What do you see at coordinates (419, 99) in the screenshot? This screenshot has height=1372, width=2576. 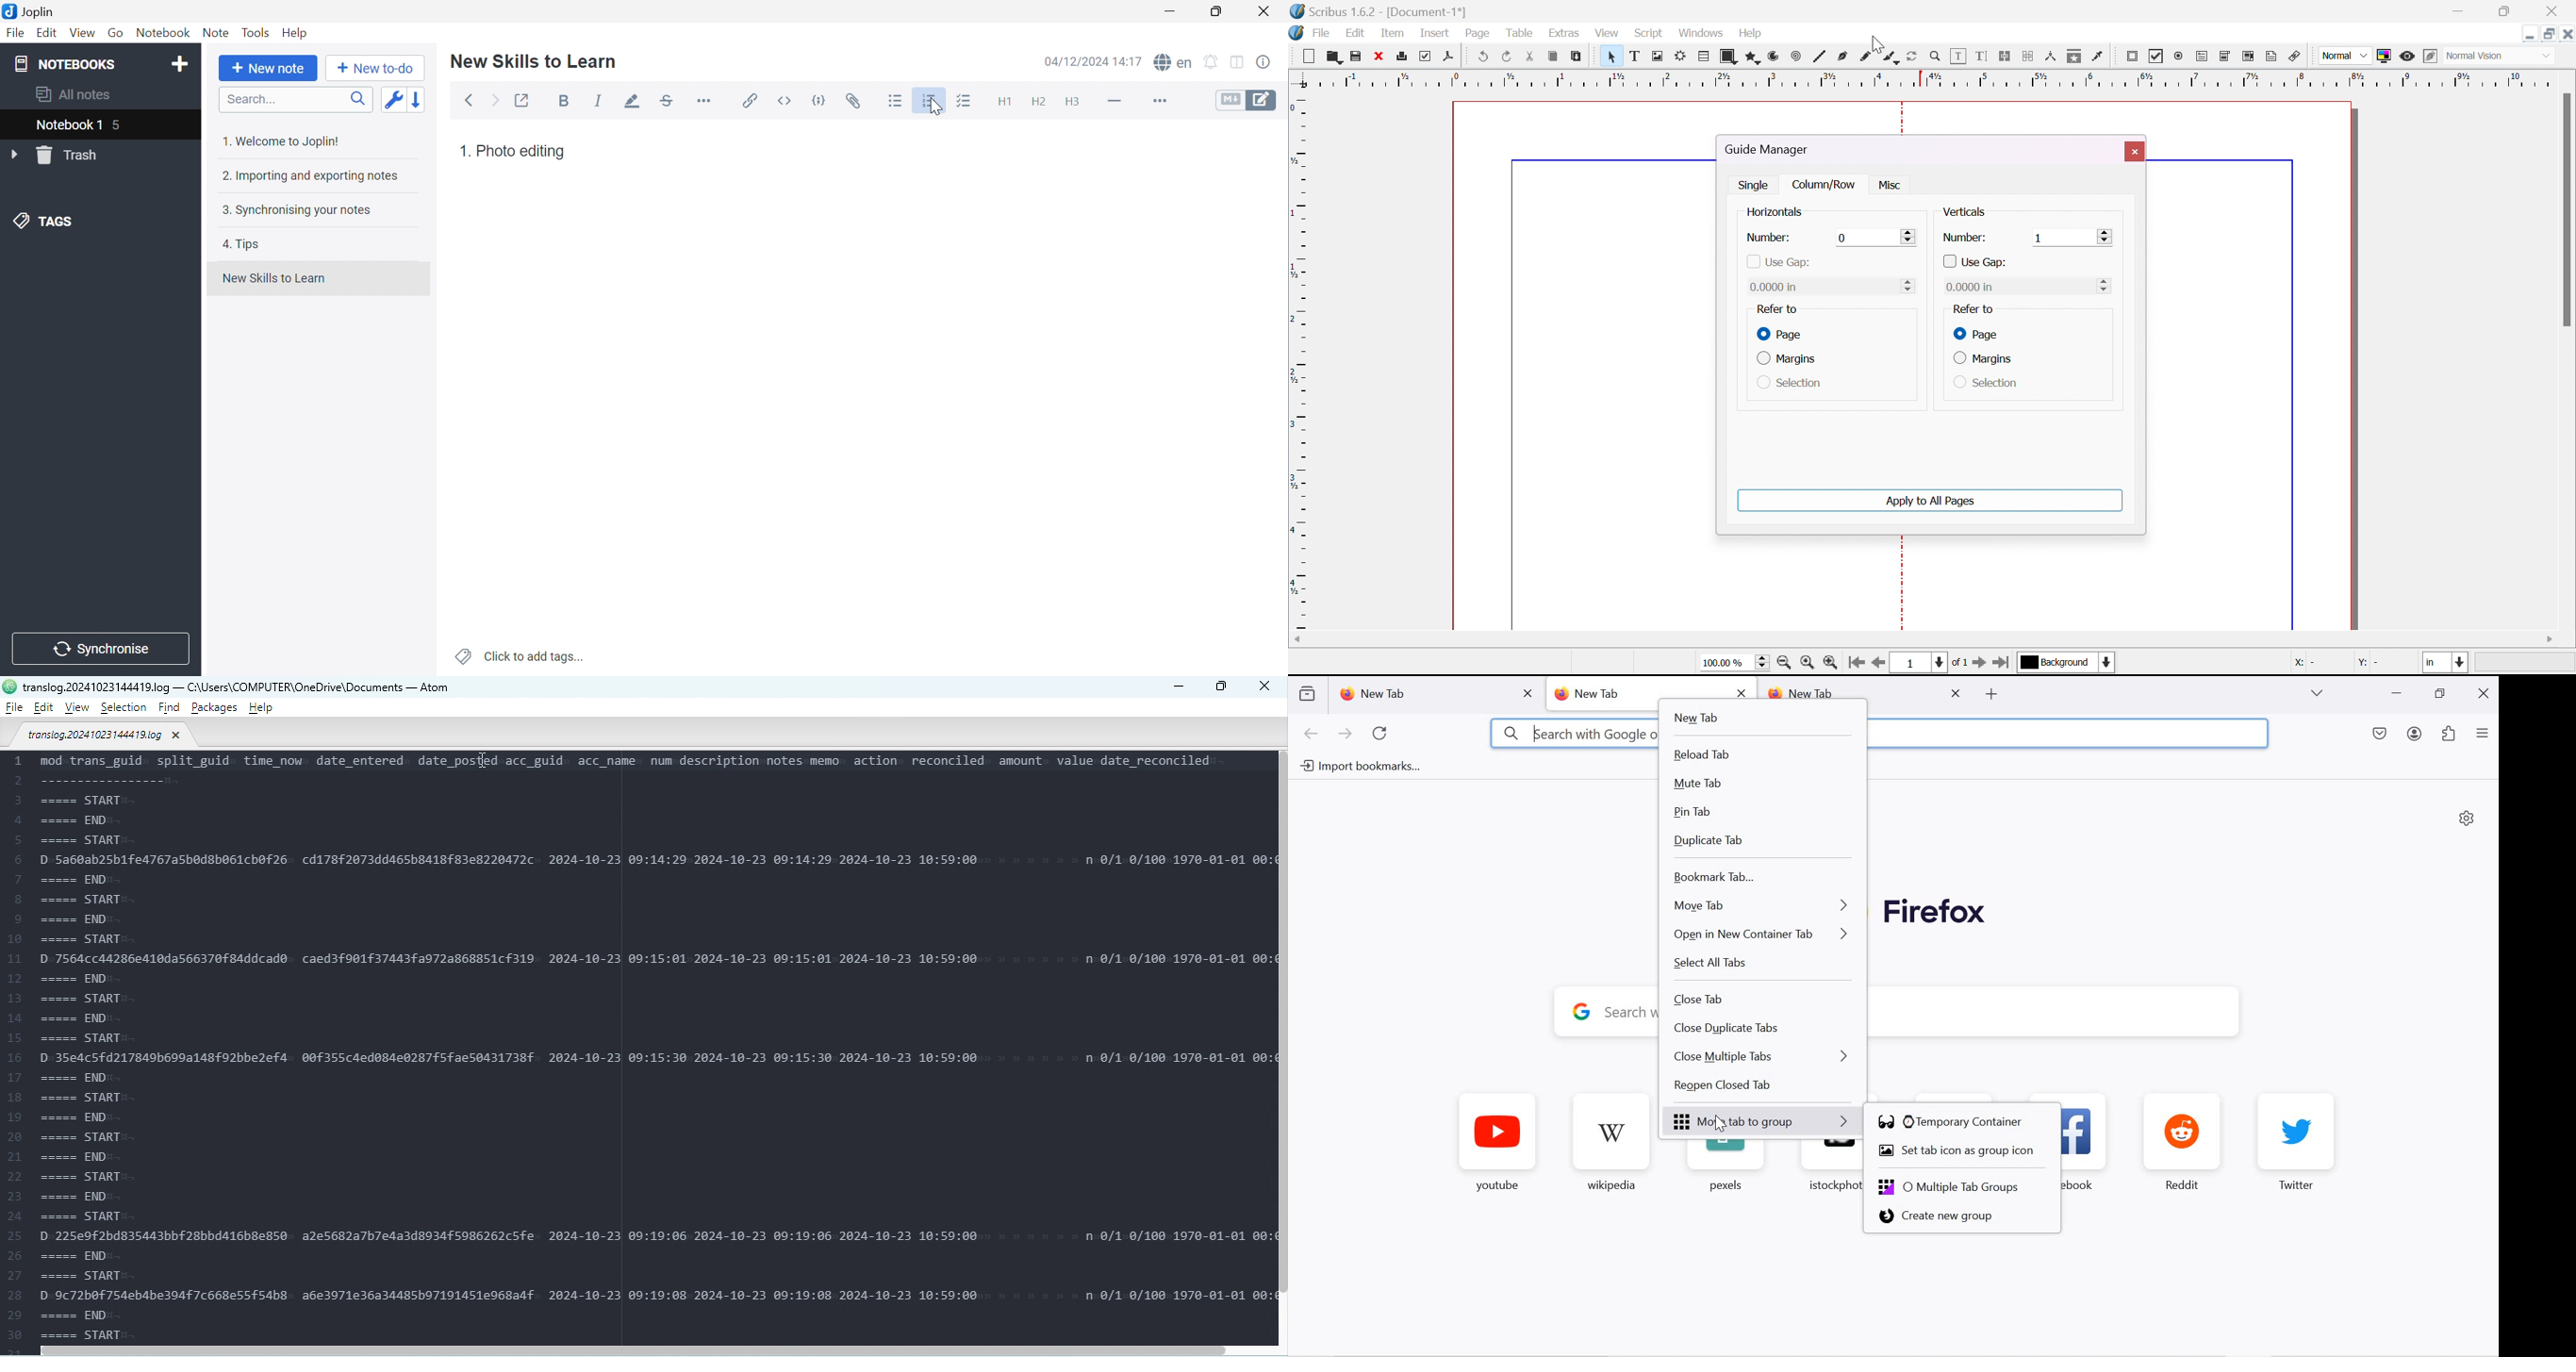 I see `Reverse sort order` at bounding box center [419, 99].